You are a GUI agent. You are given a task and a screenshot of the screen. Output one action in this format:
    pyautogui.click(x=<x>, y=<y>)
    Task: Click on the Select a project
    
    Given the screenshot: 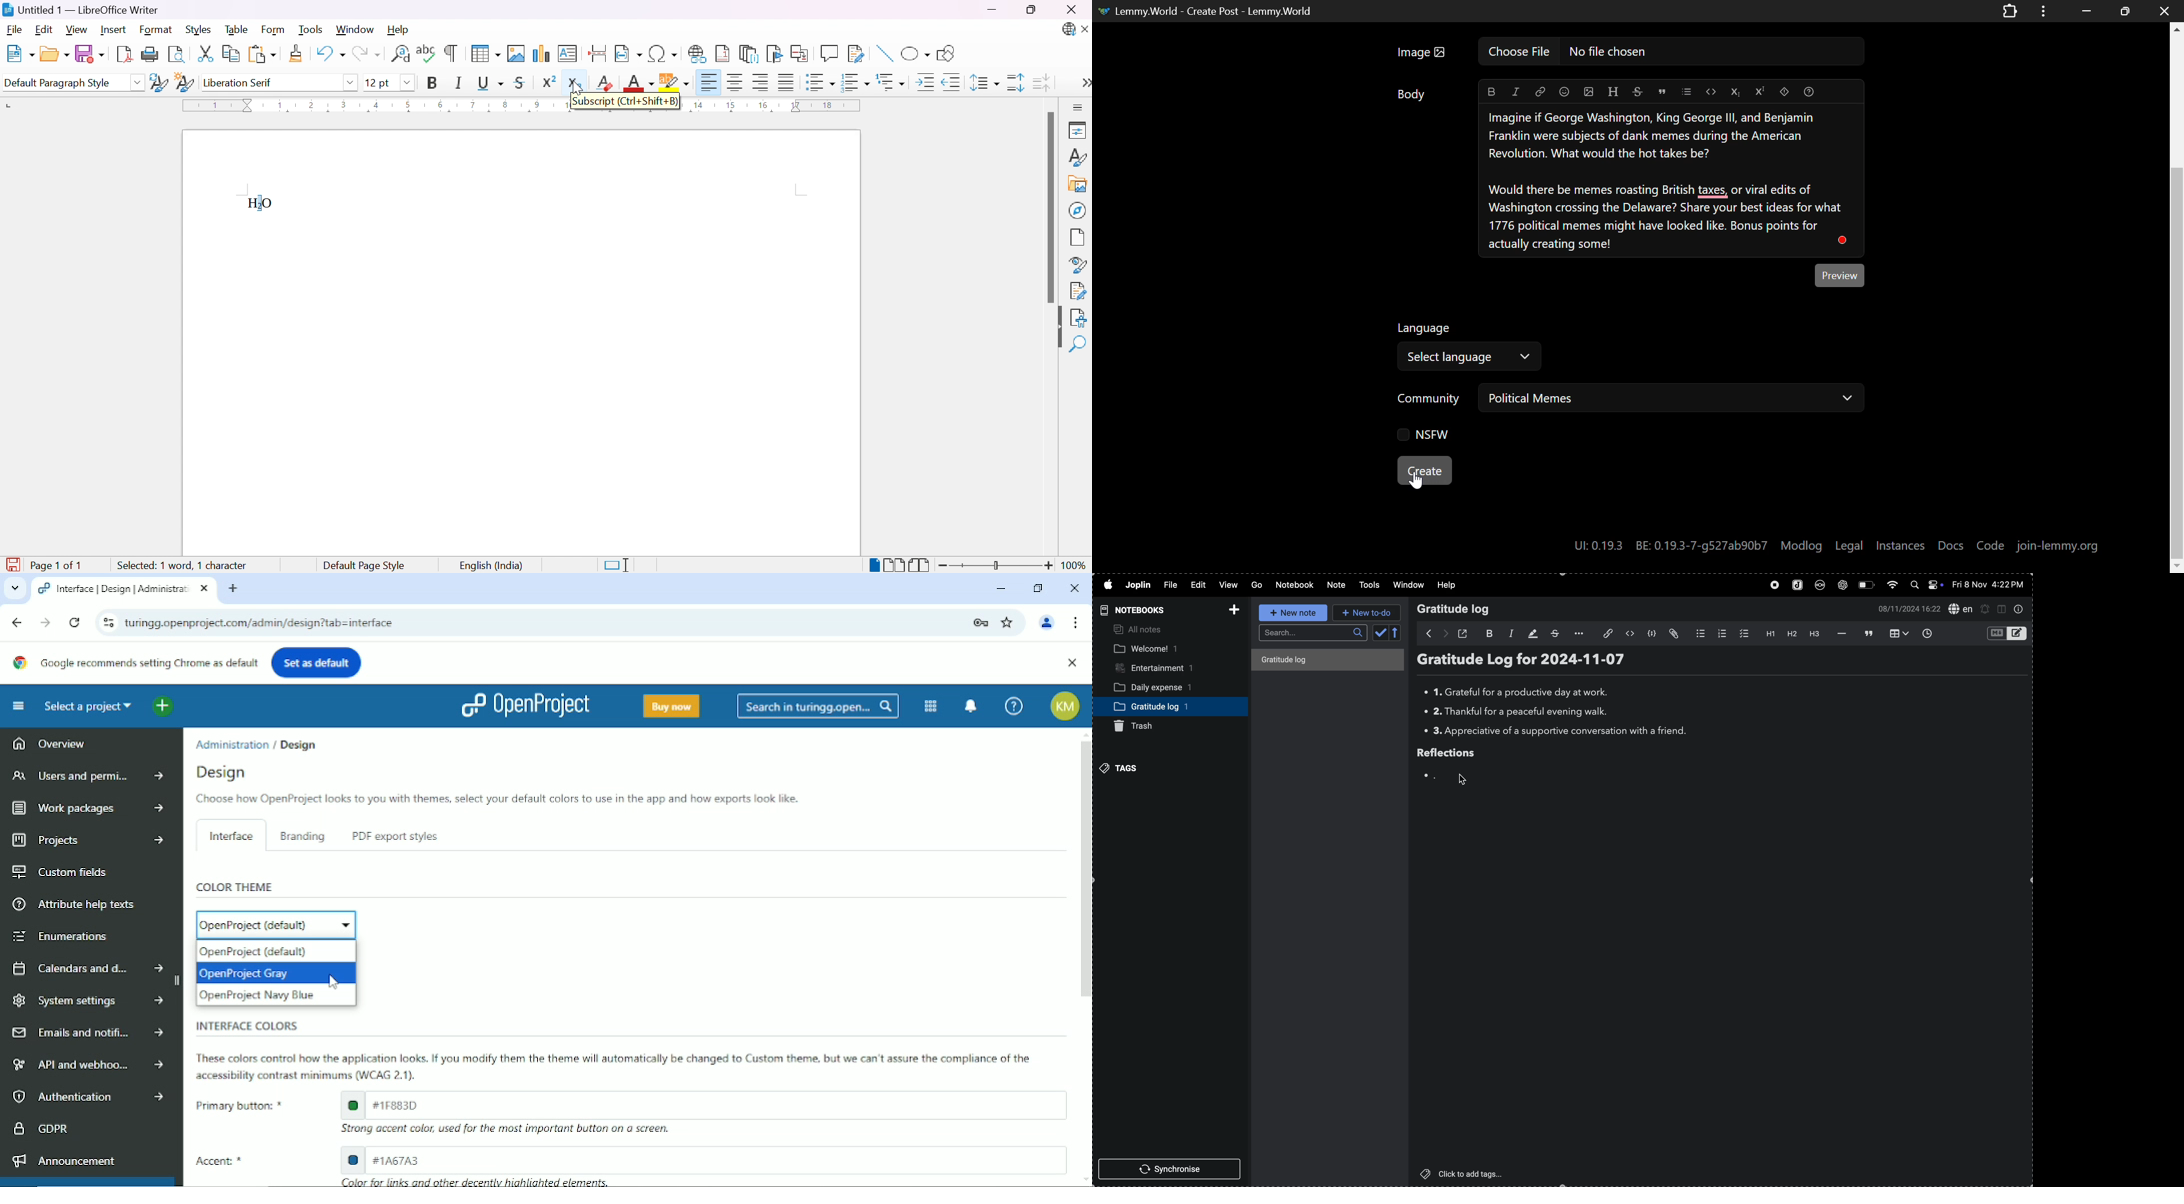 What is the action you would take?
    pyautogui.click(x=88, y=706)
    